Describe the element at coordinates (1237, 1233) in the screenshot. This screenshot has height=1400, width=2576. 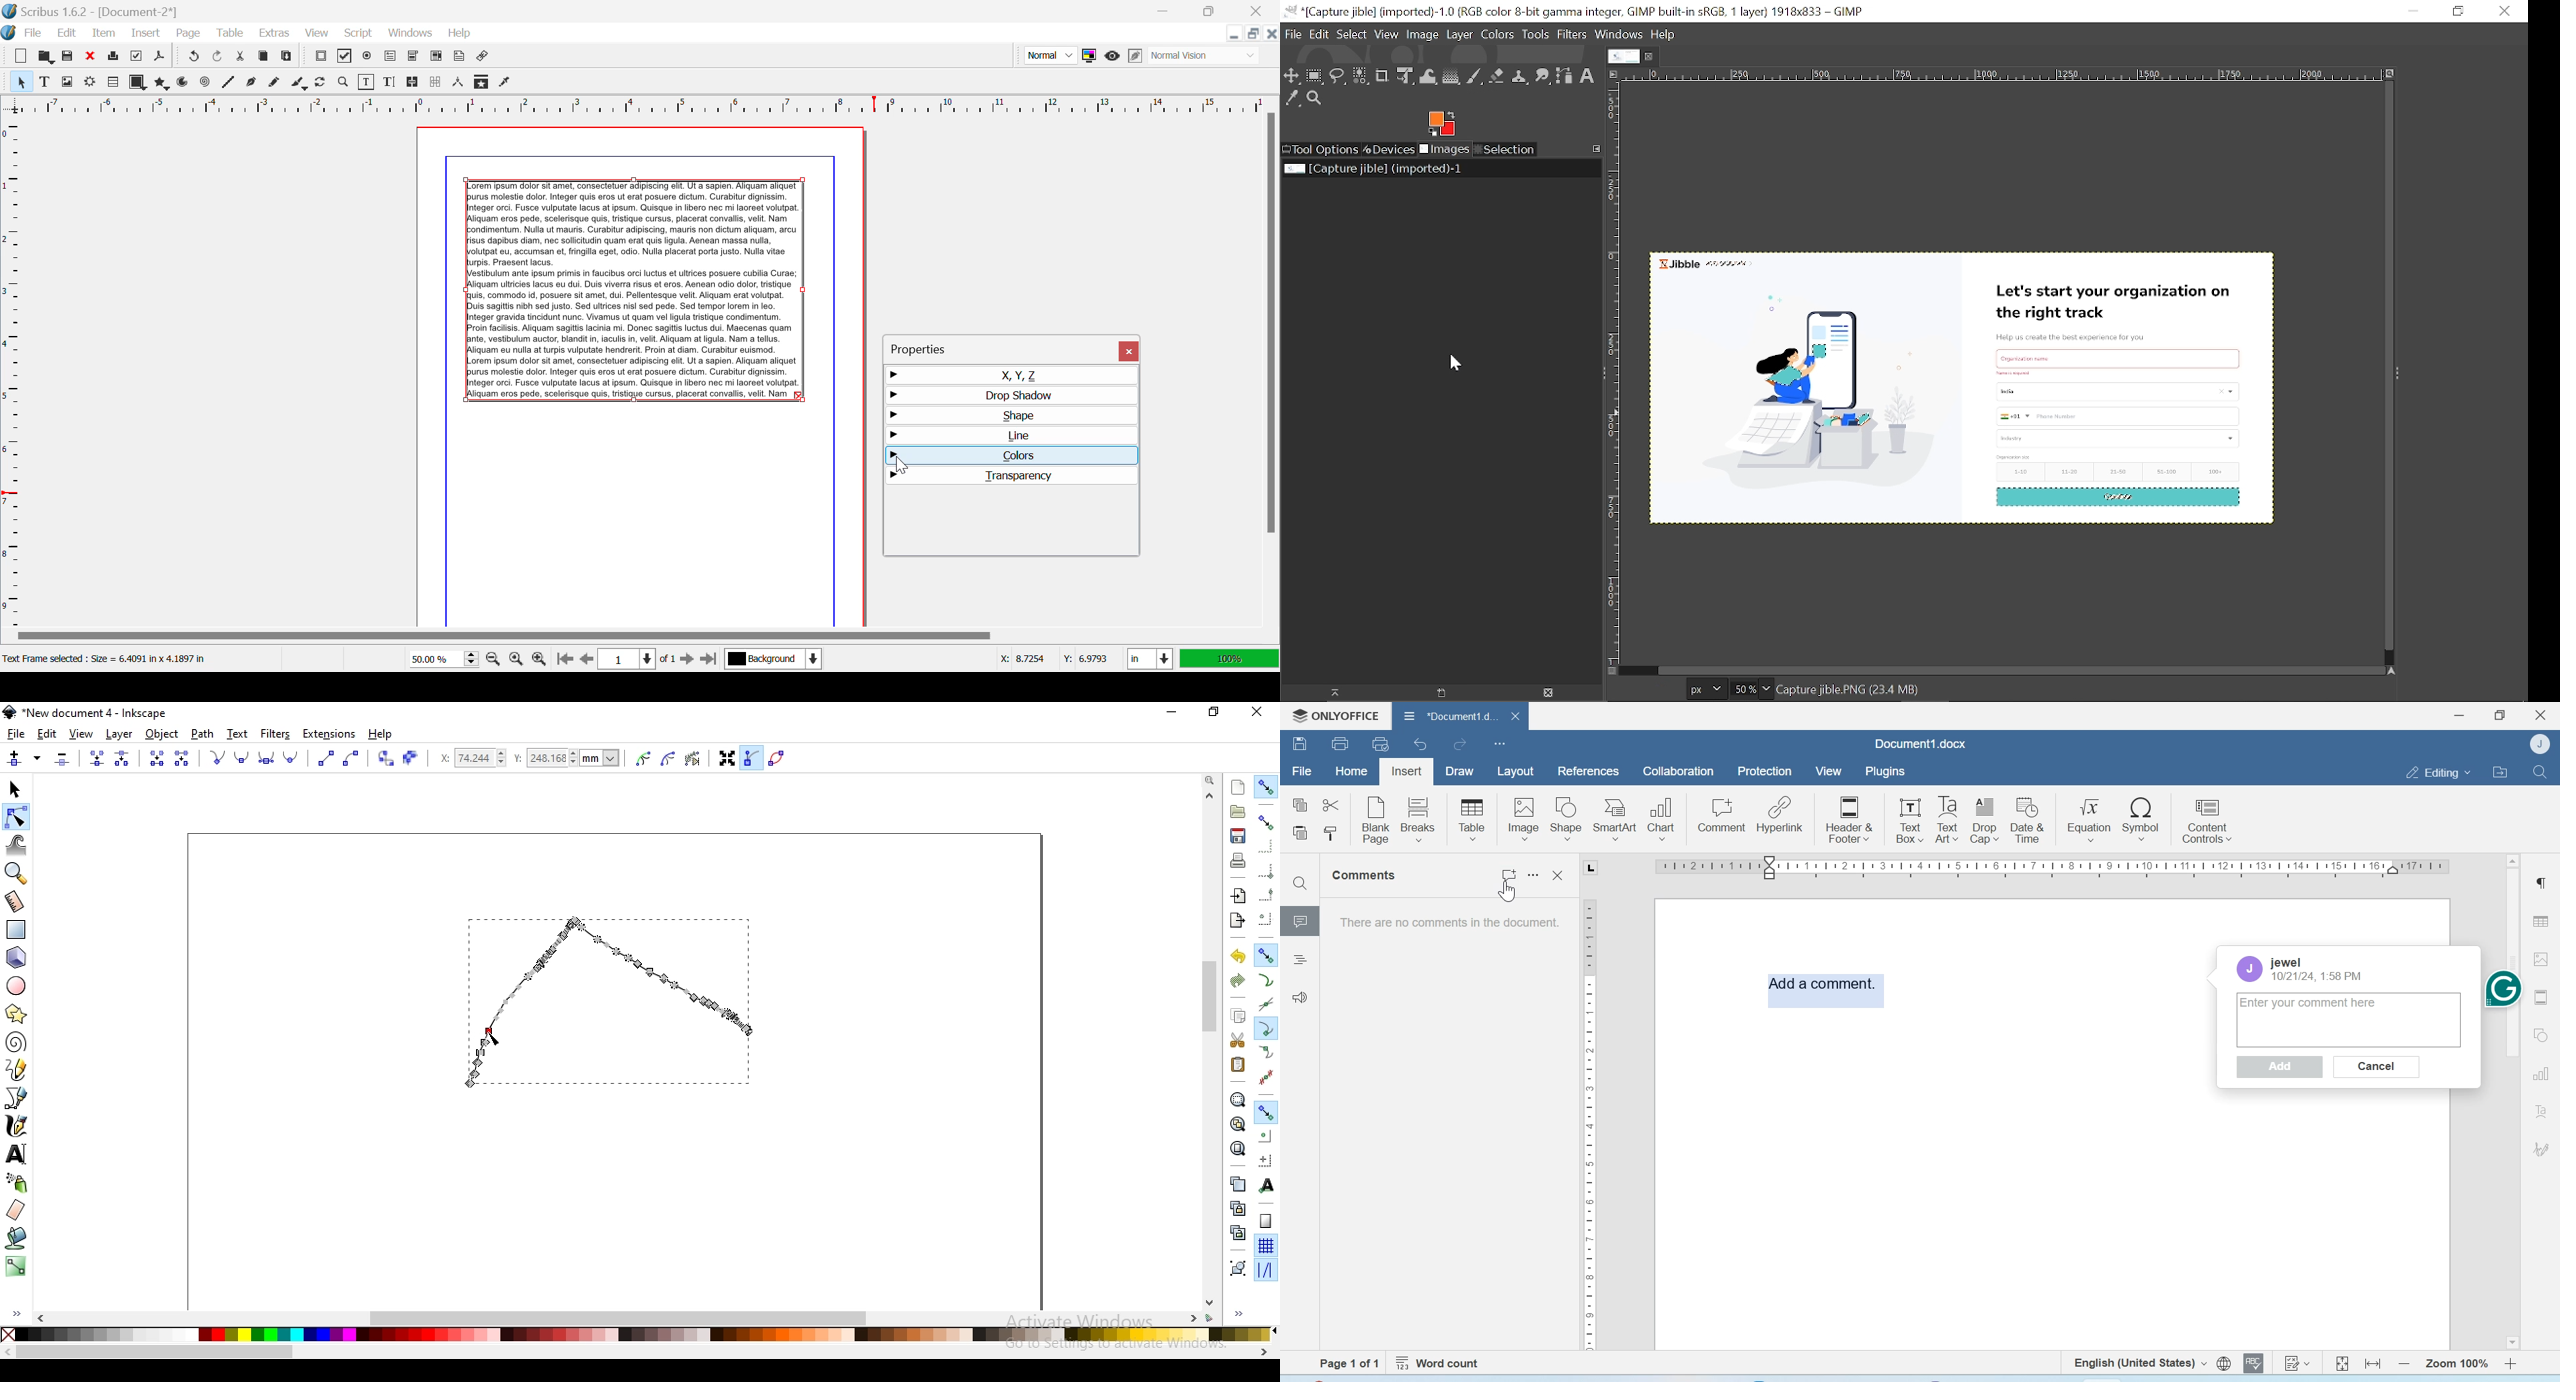
I see `cut the selected clones links to the originals` at that location.